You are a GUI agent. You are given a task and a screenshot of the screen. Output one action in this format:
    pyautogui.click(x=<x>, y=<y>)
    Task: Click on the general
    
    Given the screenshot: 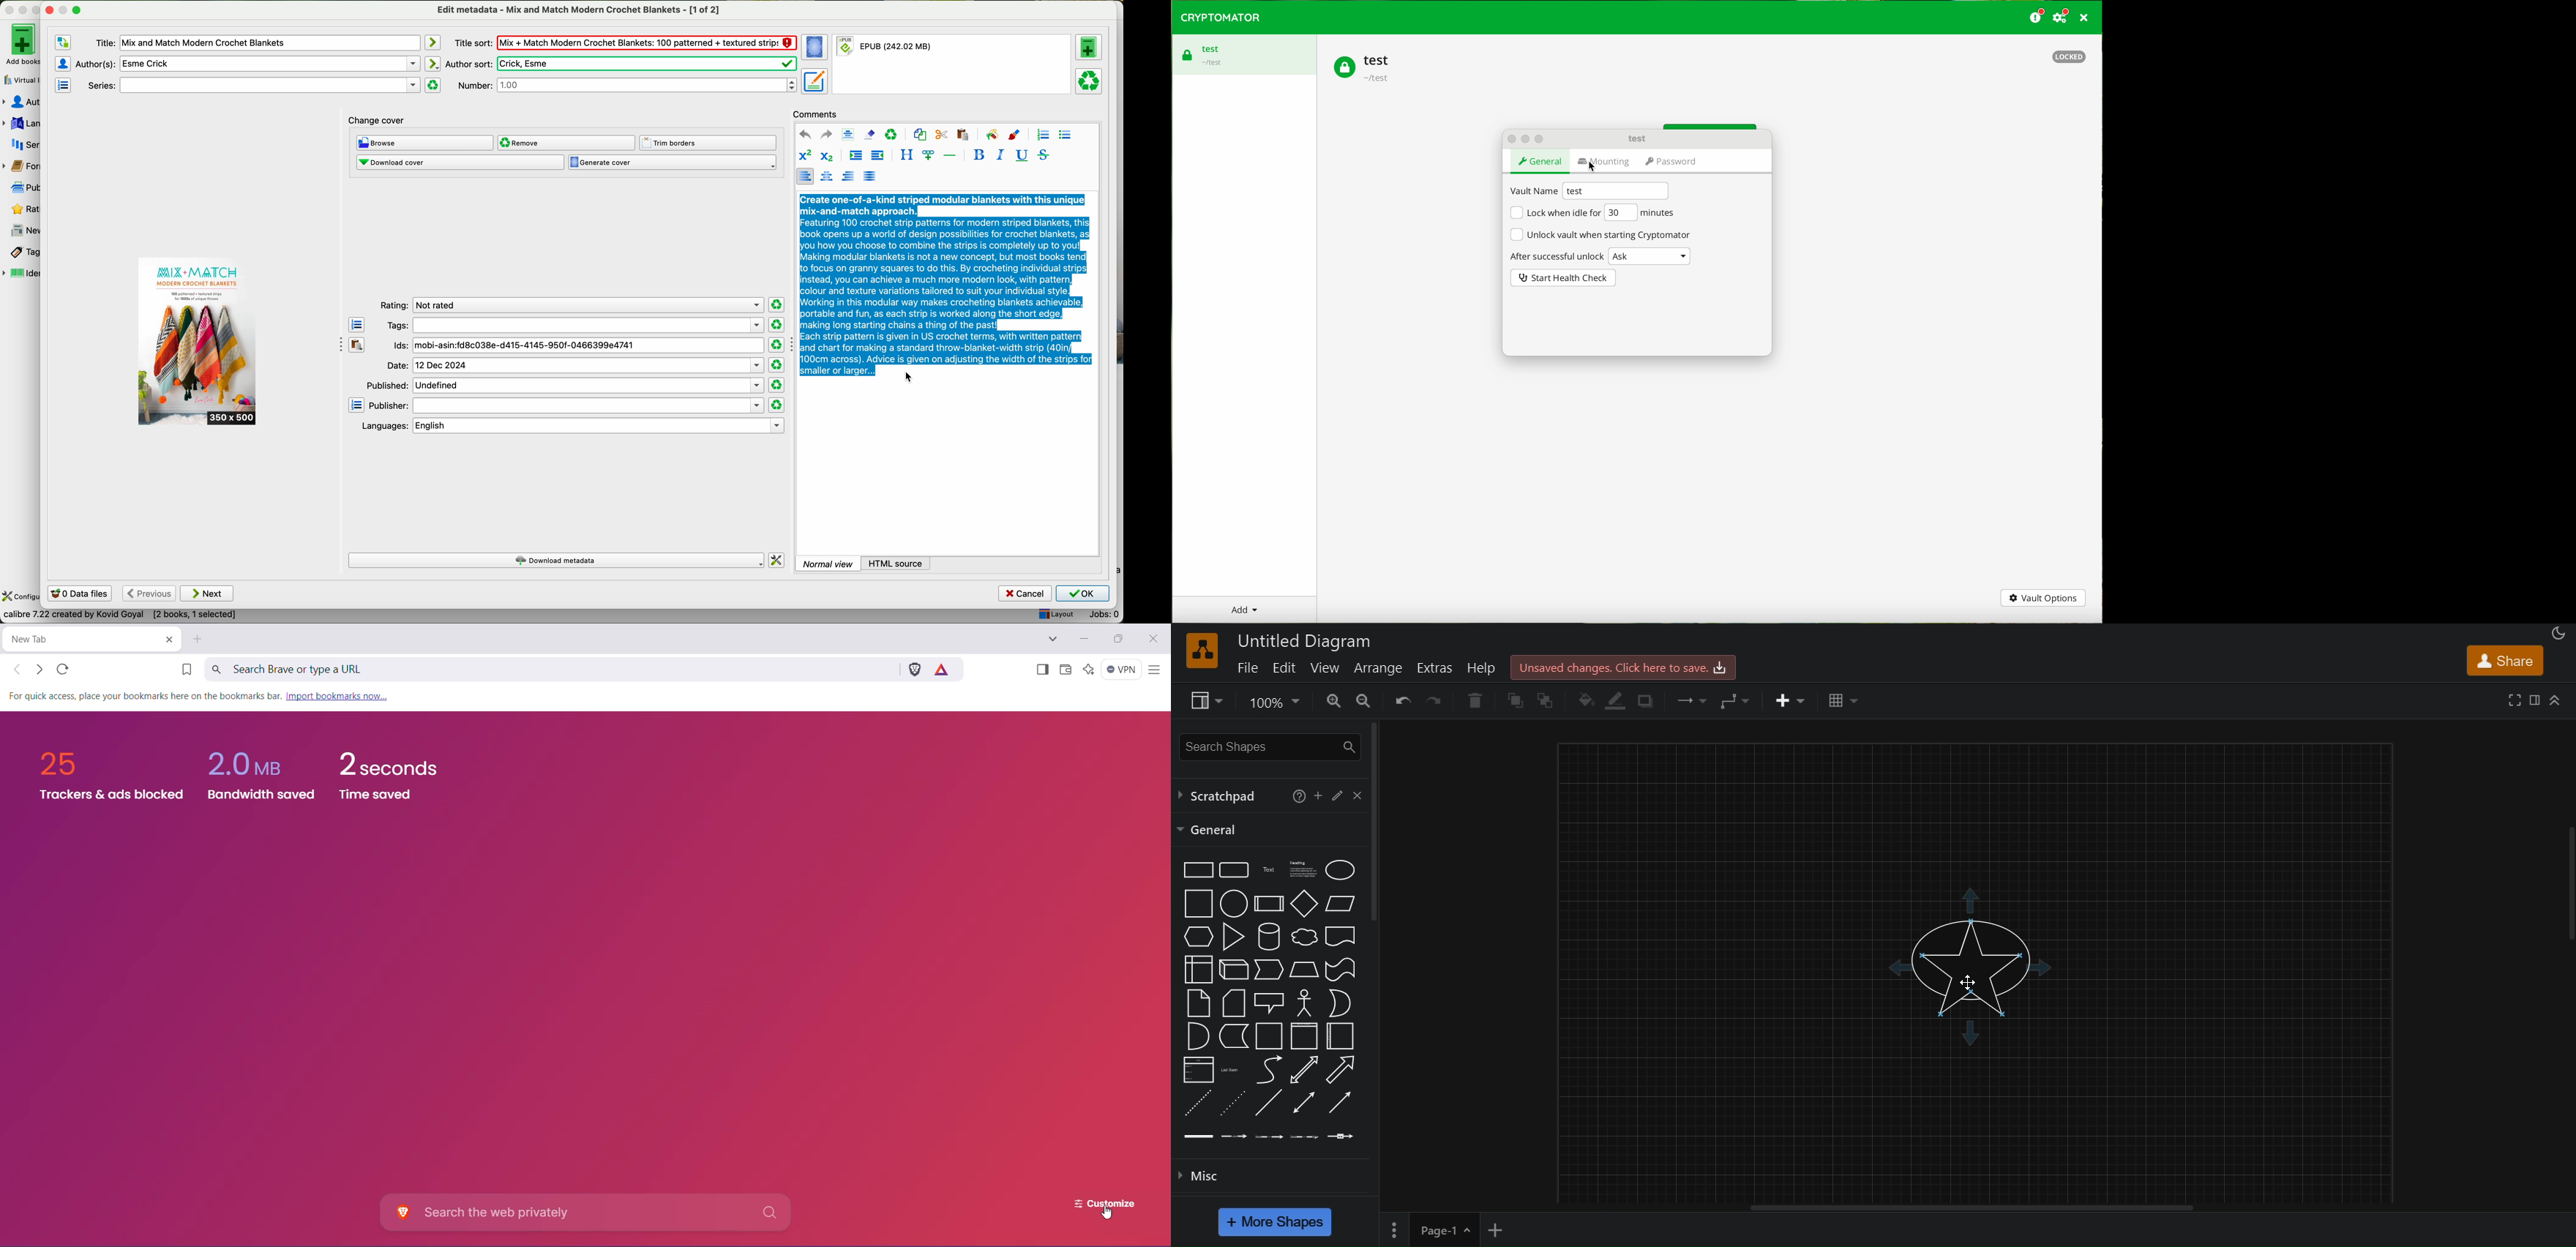 What is the action you would take?
    pyautogui.click(x=1211, y=831)
    